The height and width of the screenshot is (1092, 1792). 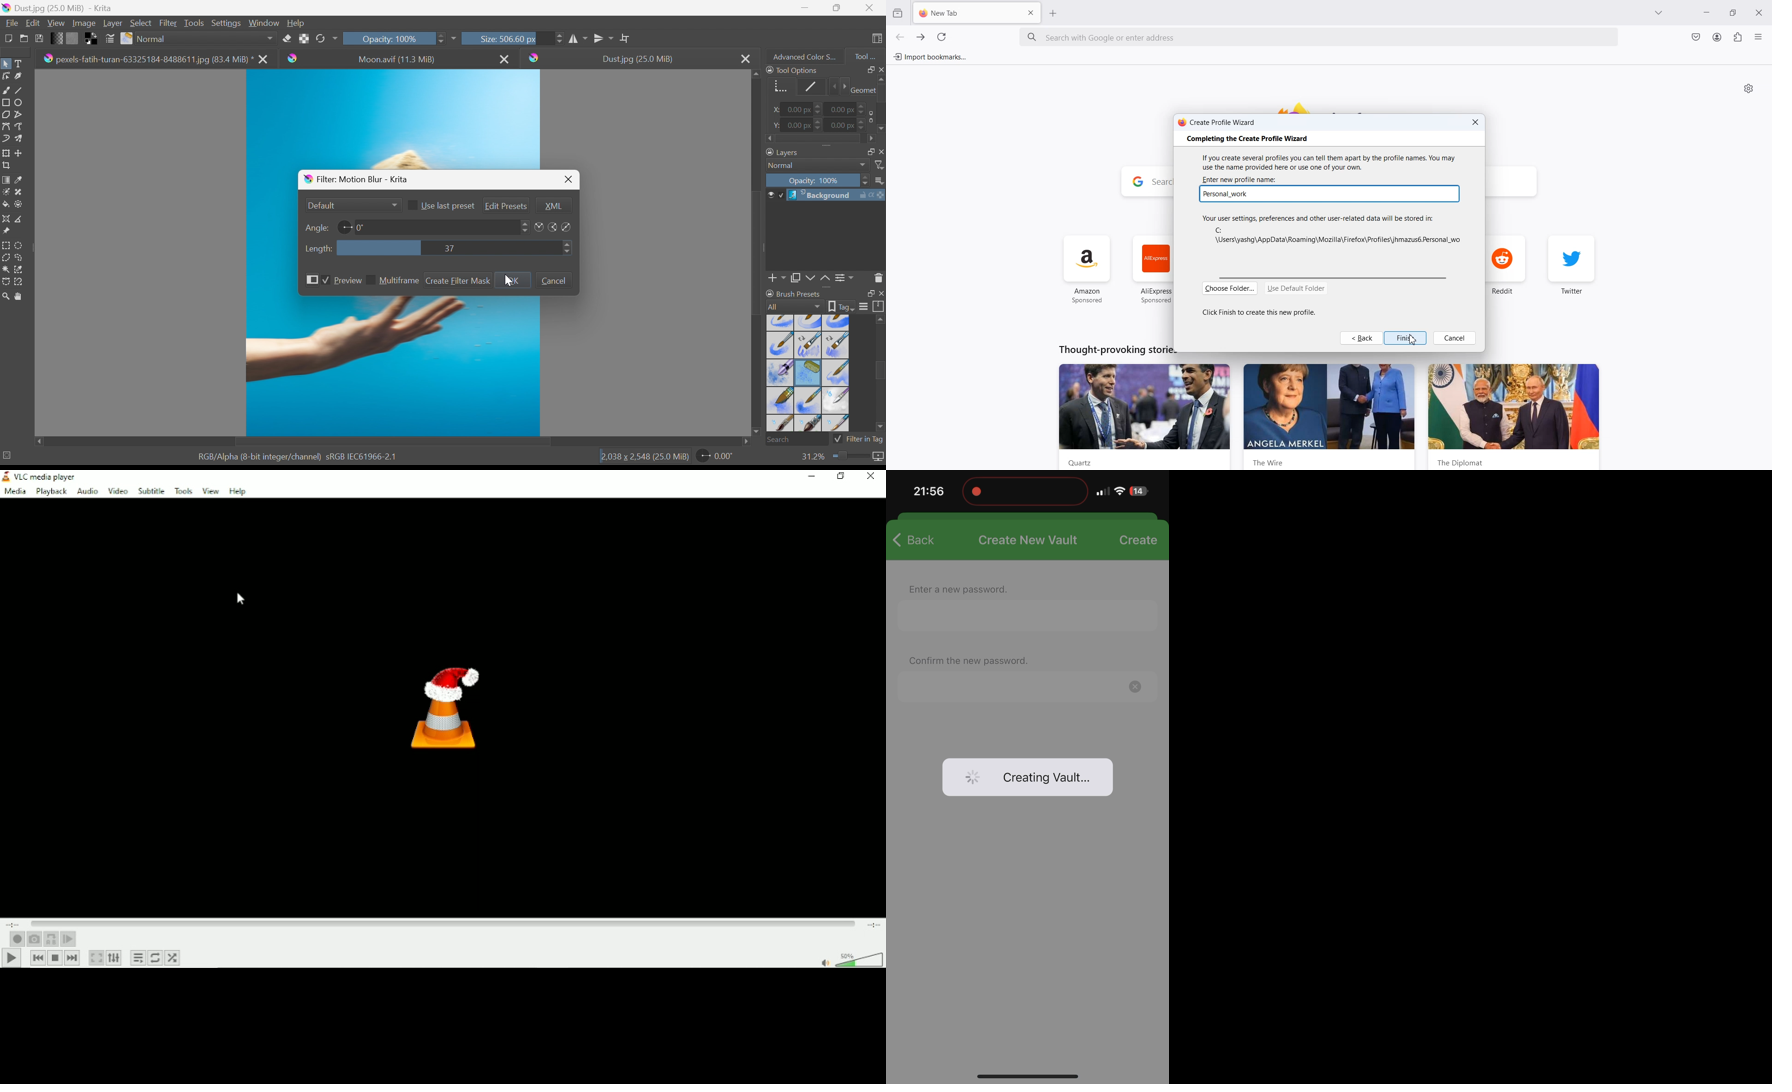 I want to click on Edit, so click(x=32, y=23).